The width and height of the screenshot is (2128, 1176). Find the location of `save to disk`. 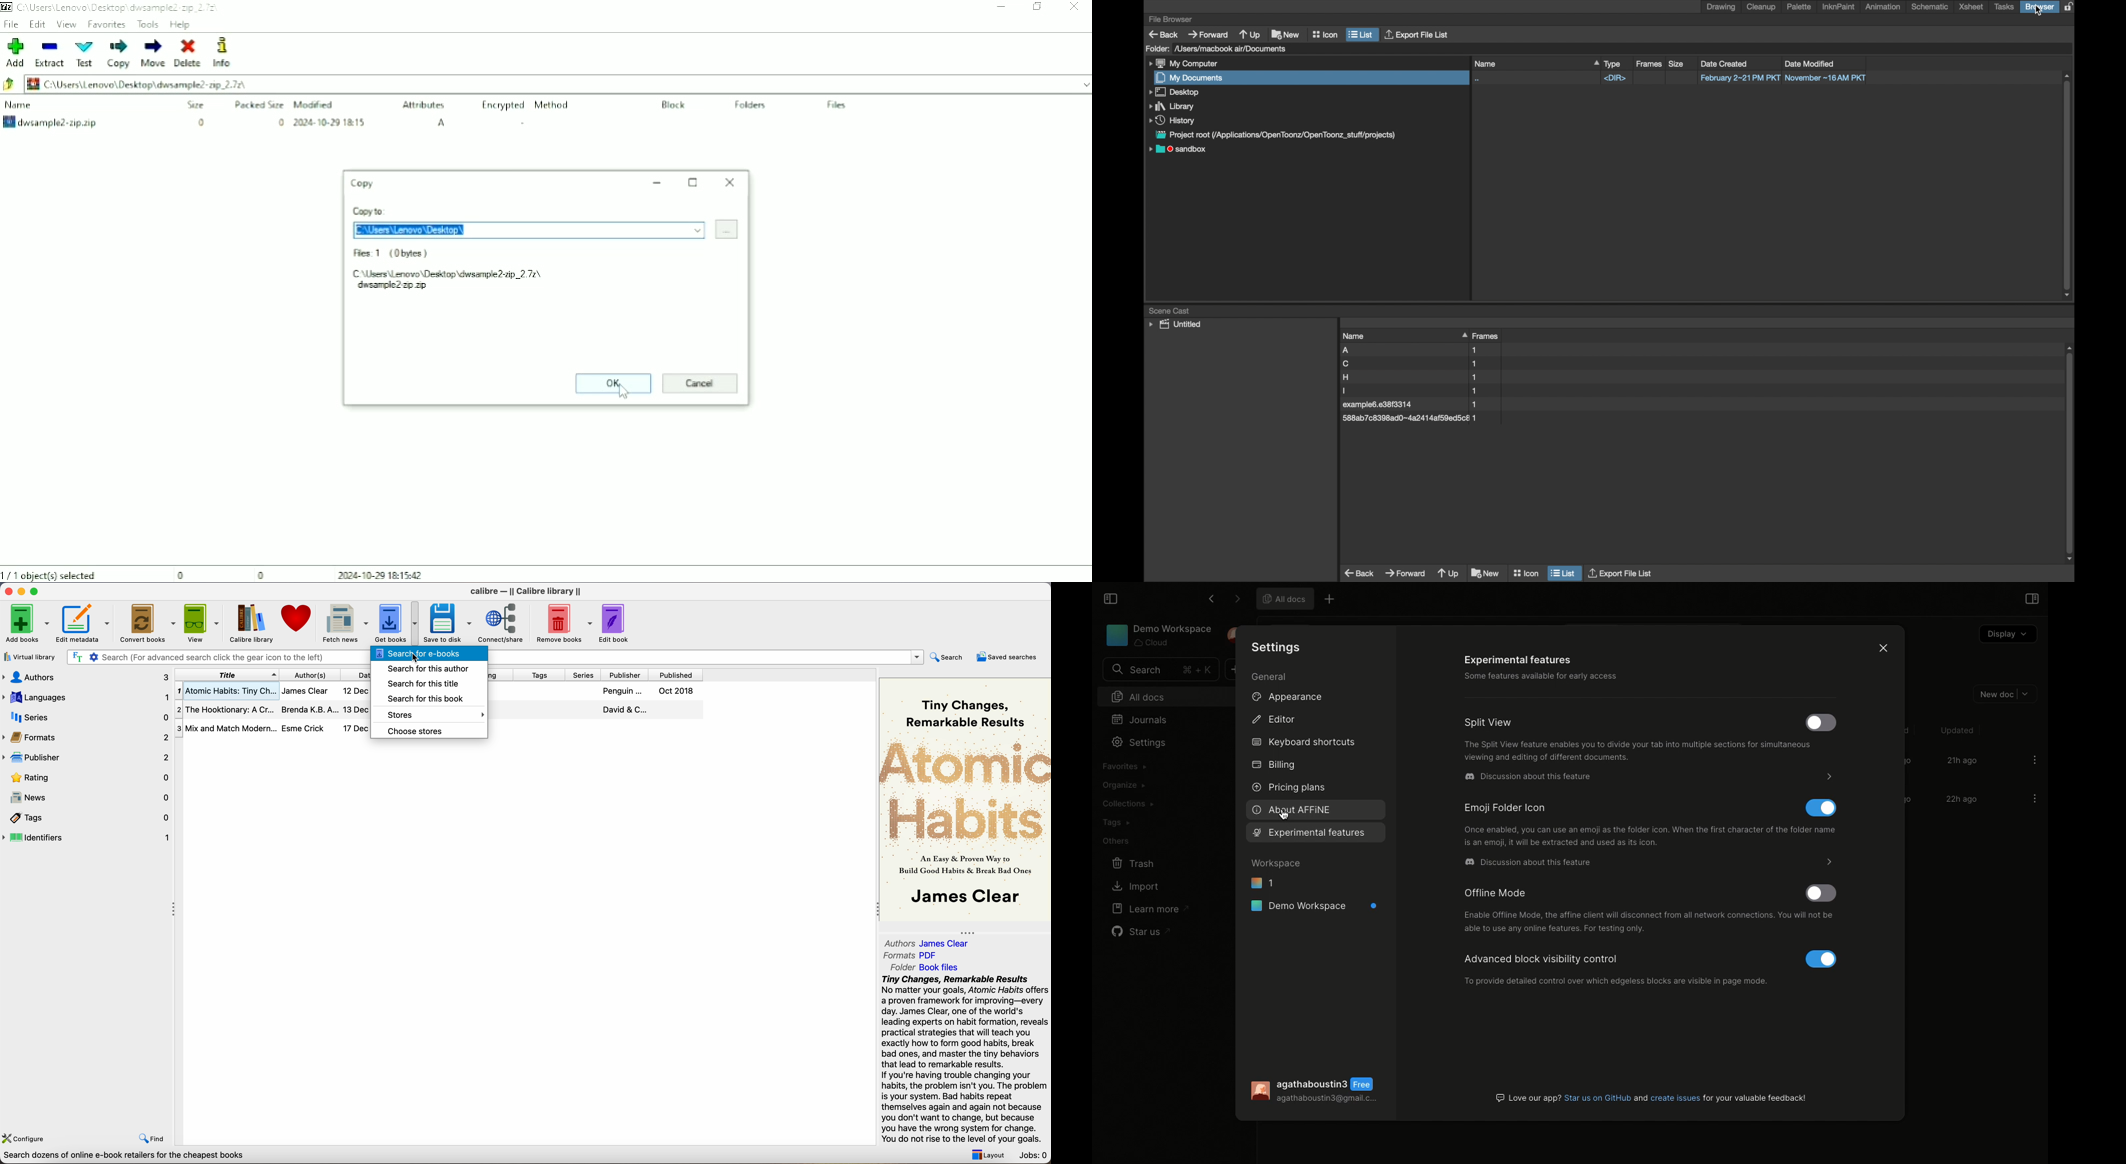

save to disk is located at coordinates (448, 623).